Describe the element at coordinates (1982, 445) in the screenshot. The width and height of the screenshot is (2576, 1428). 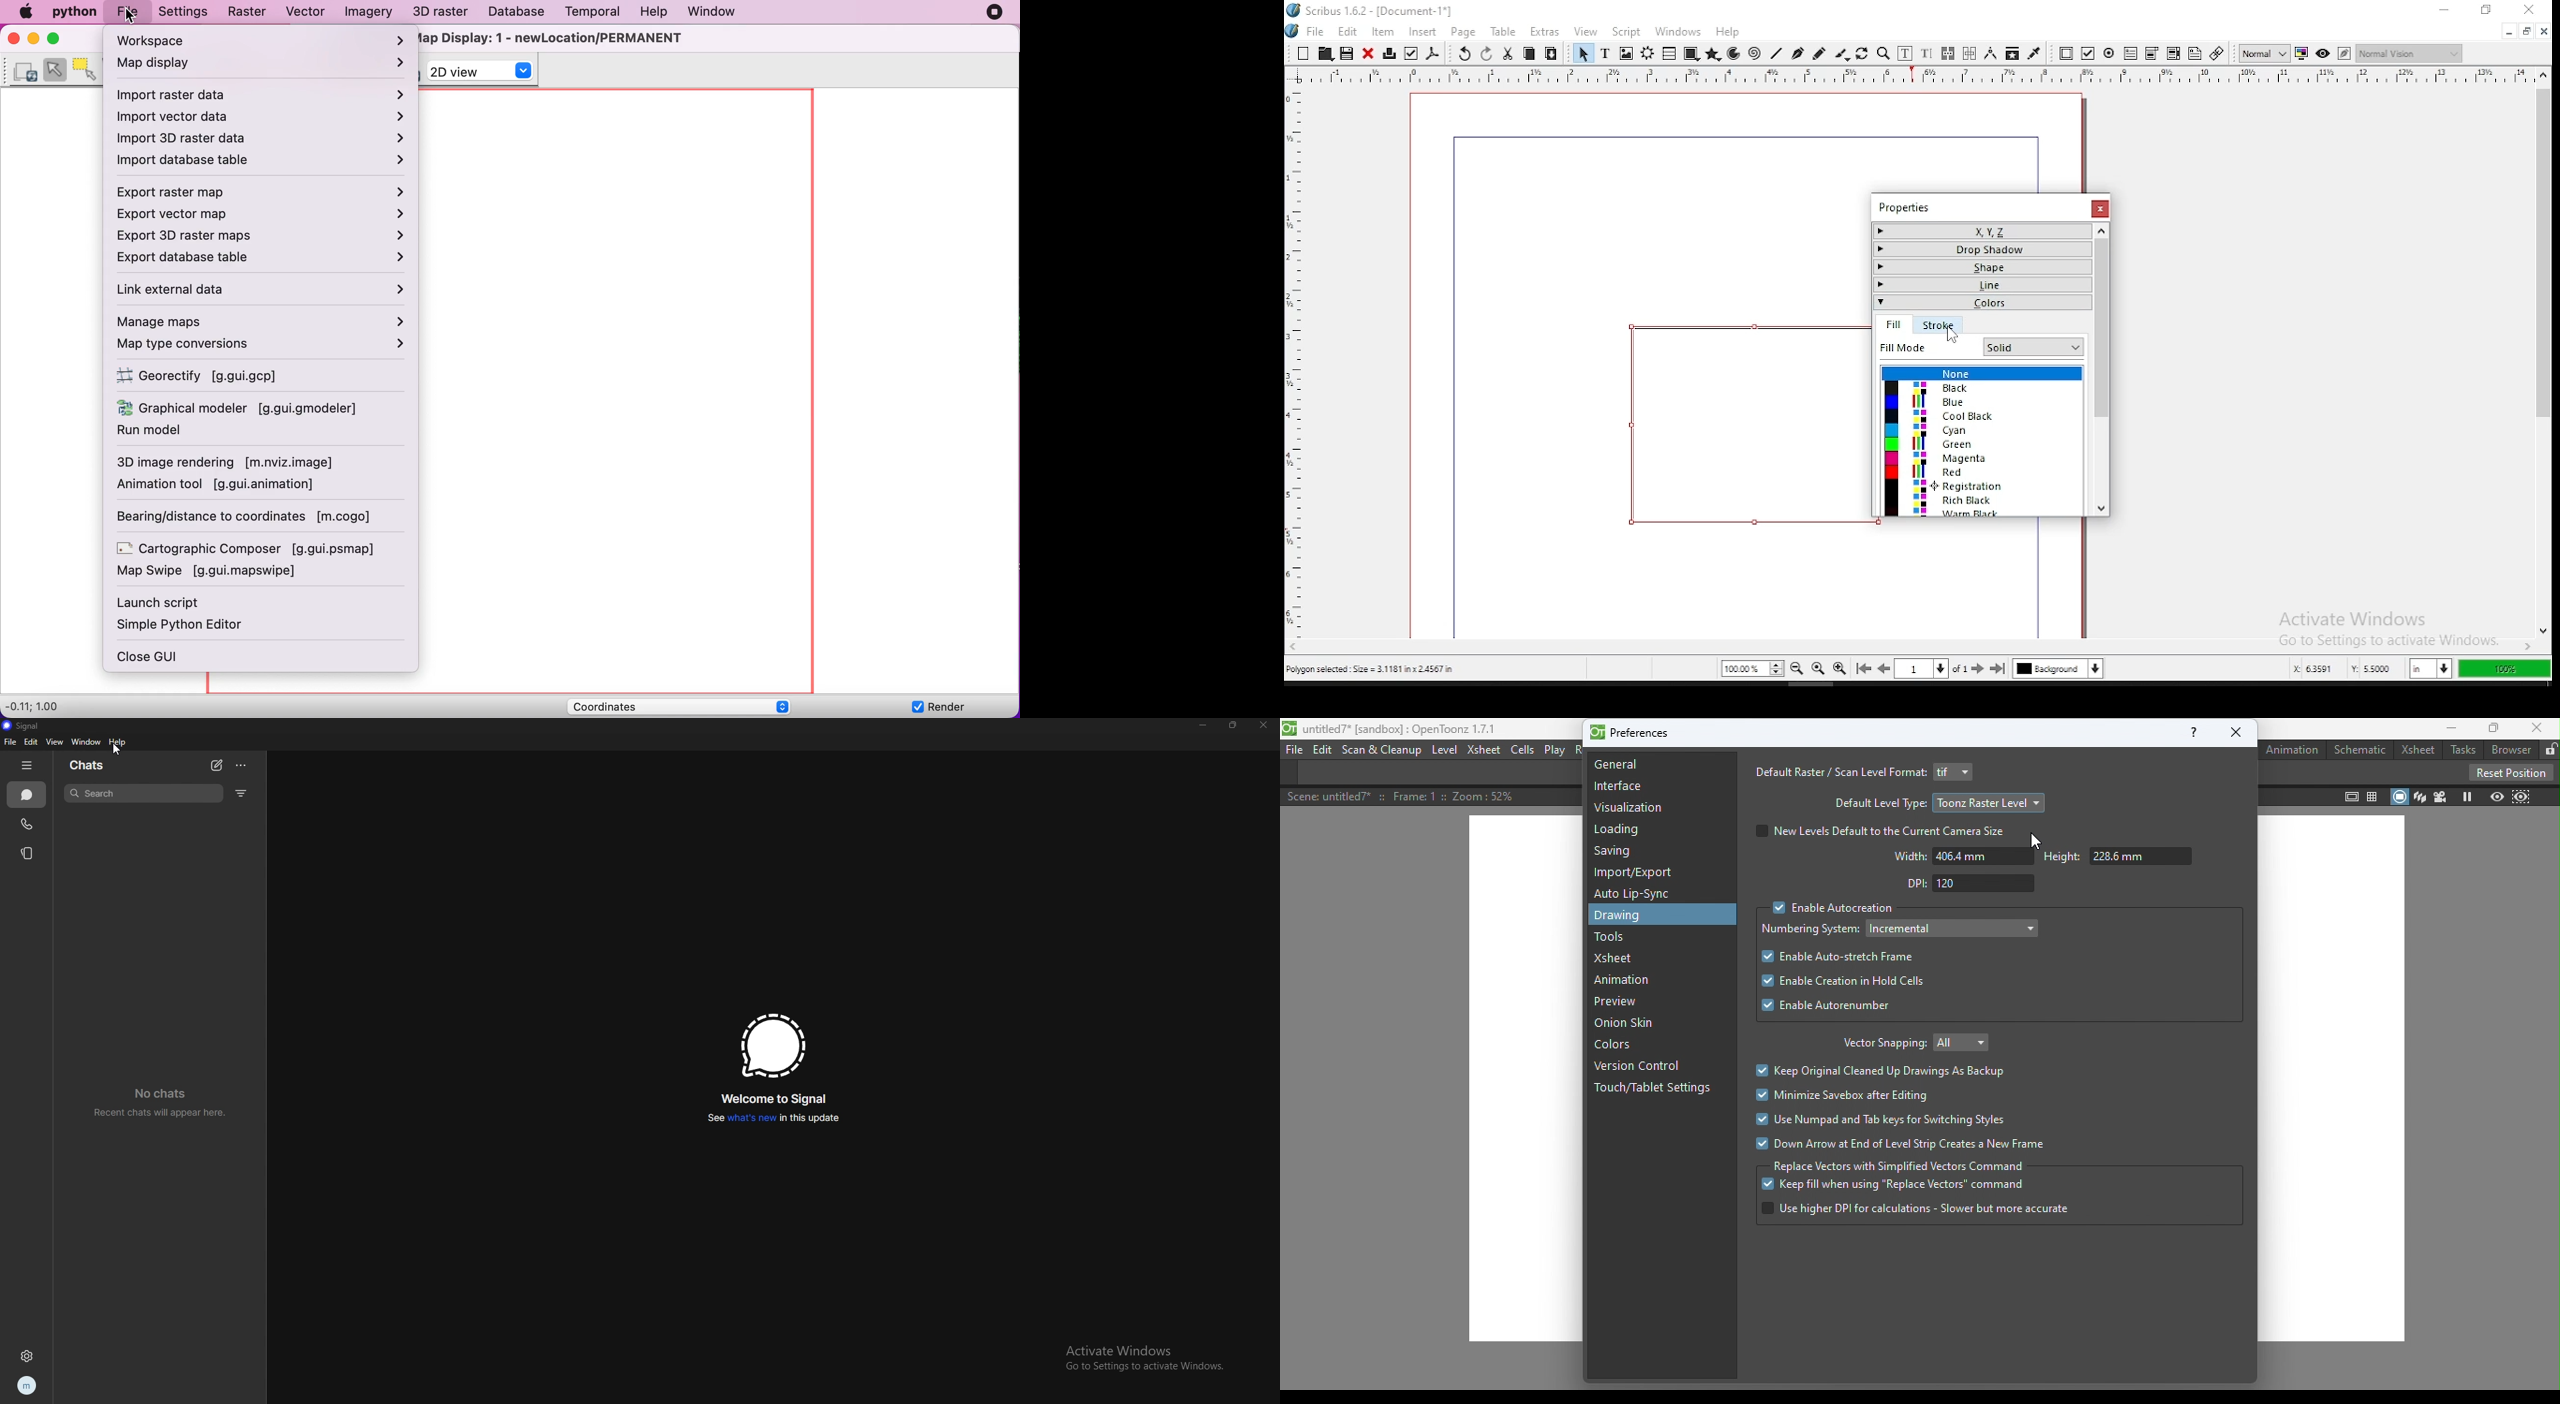
I see `green` at that location.